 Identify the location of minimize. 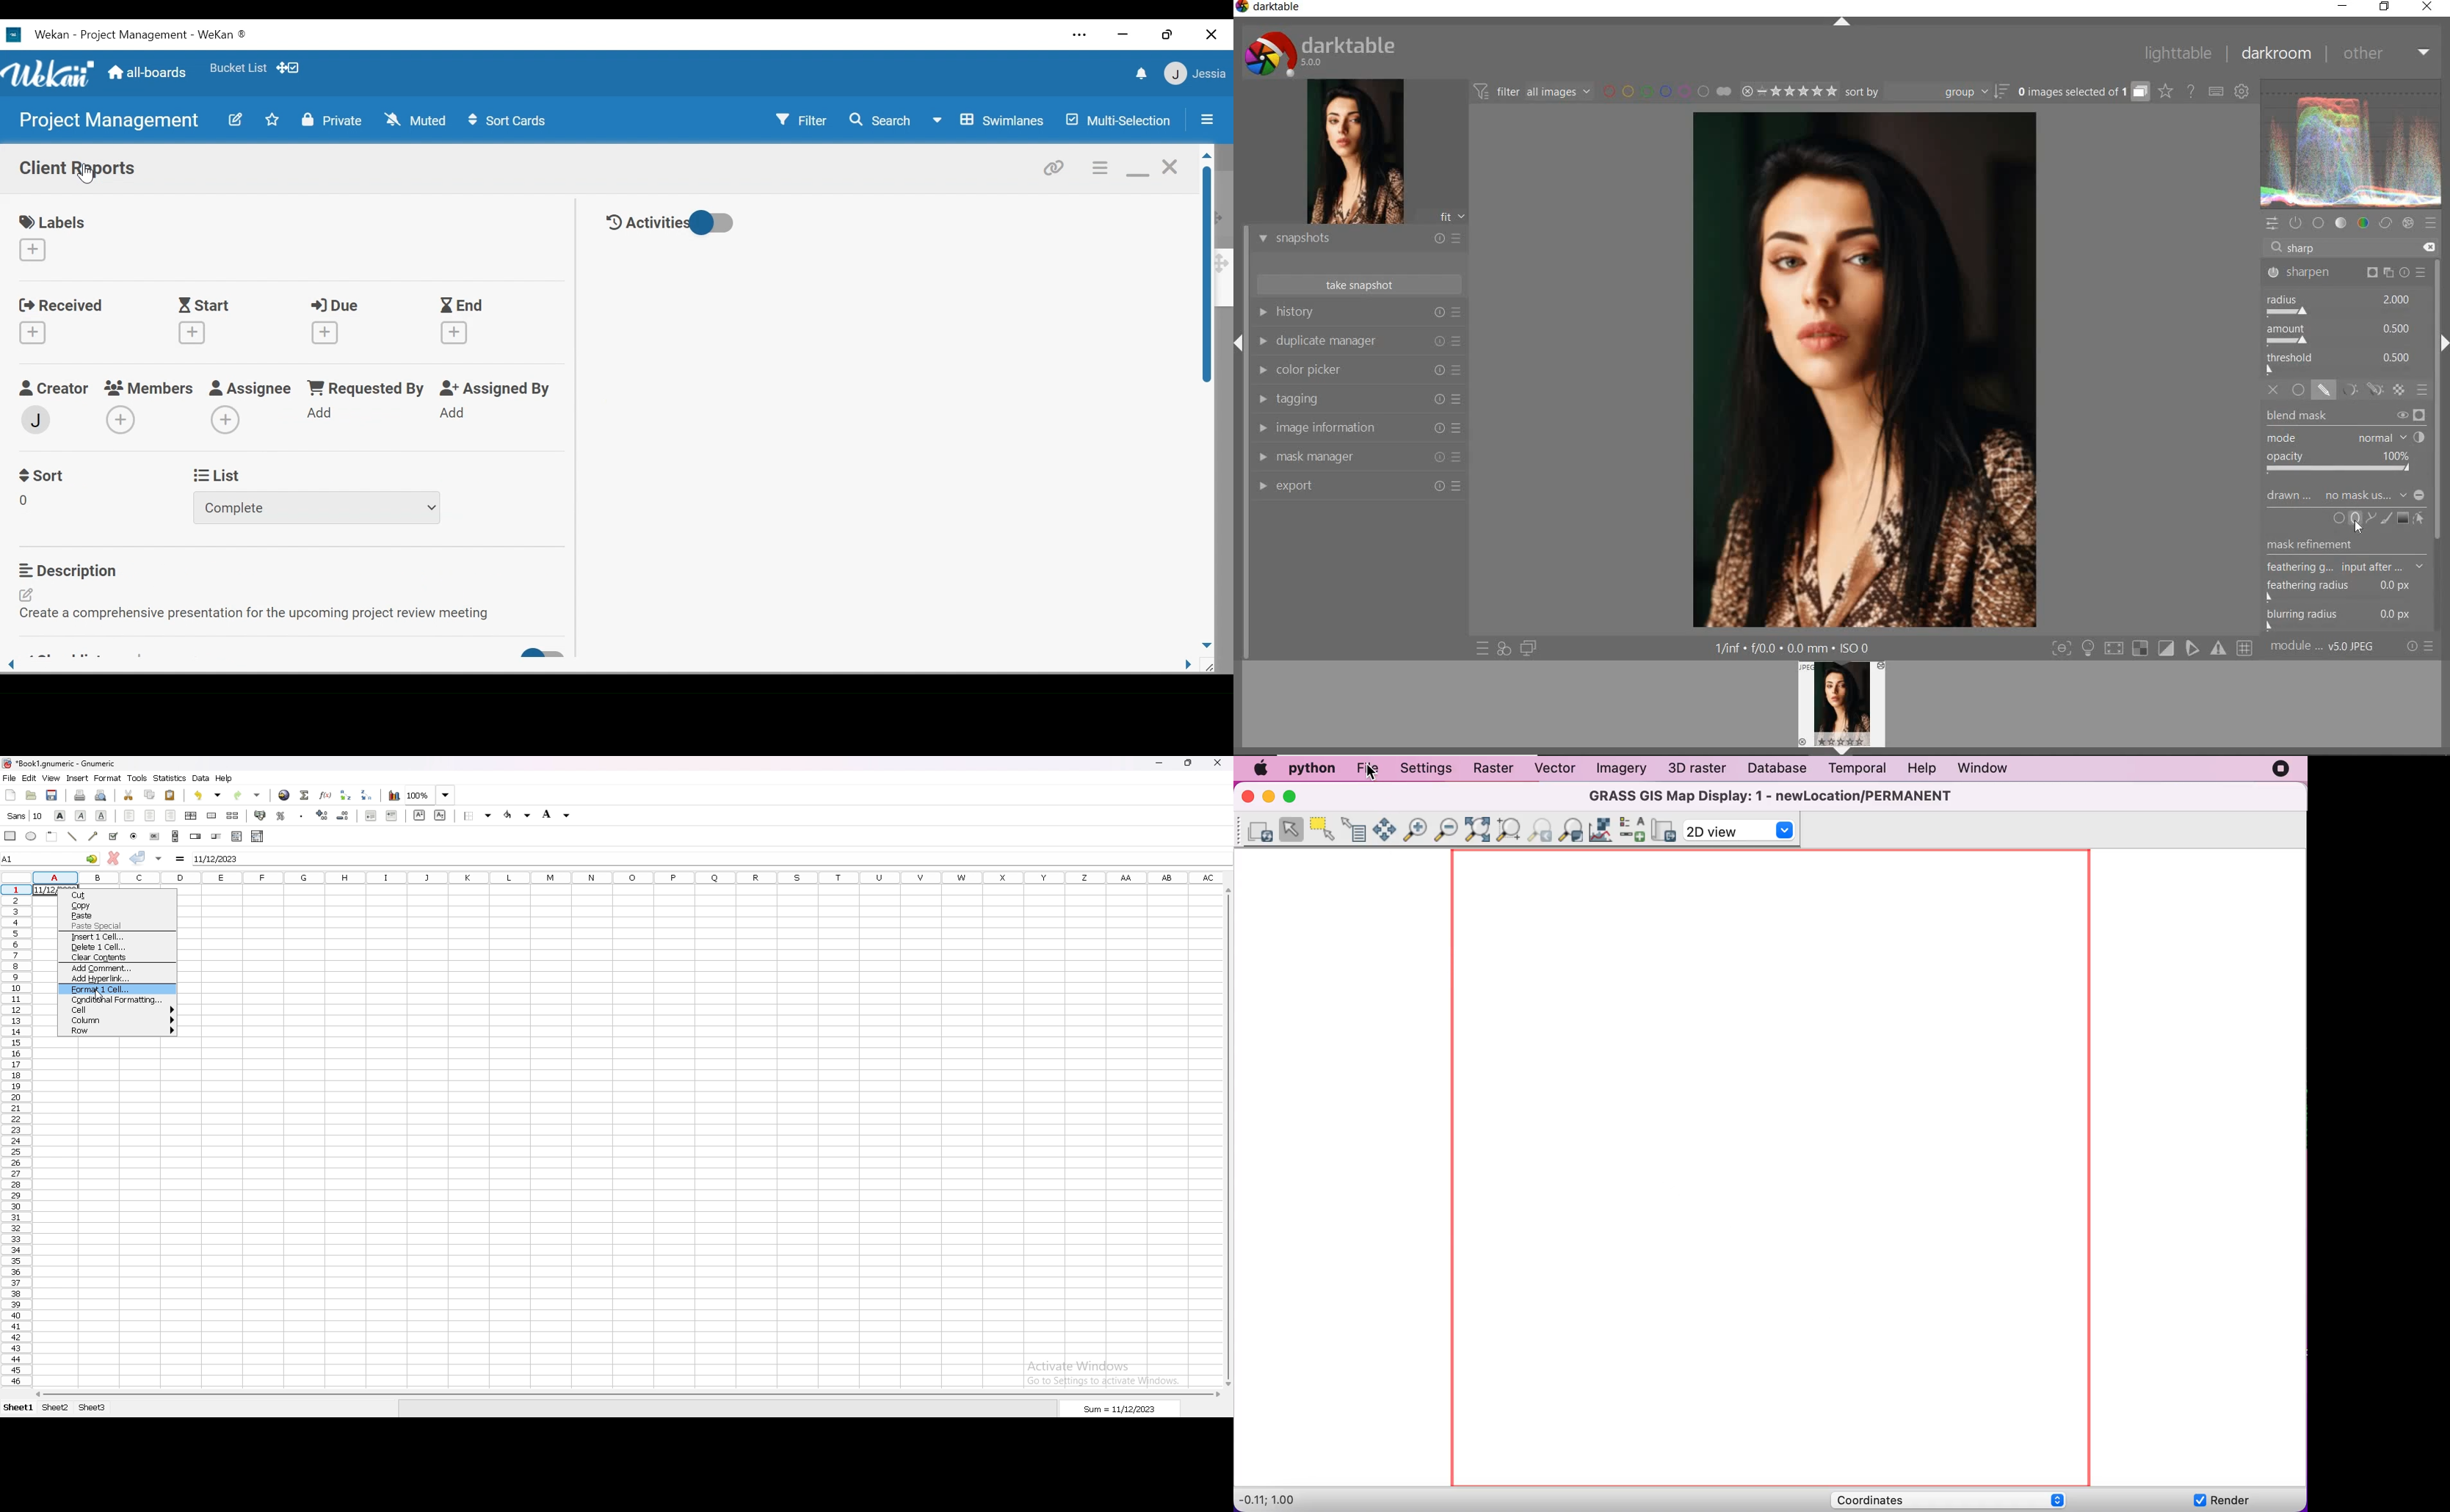
(1136, 168).